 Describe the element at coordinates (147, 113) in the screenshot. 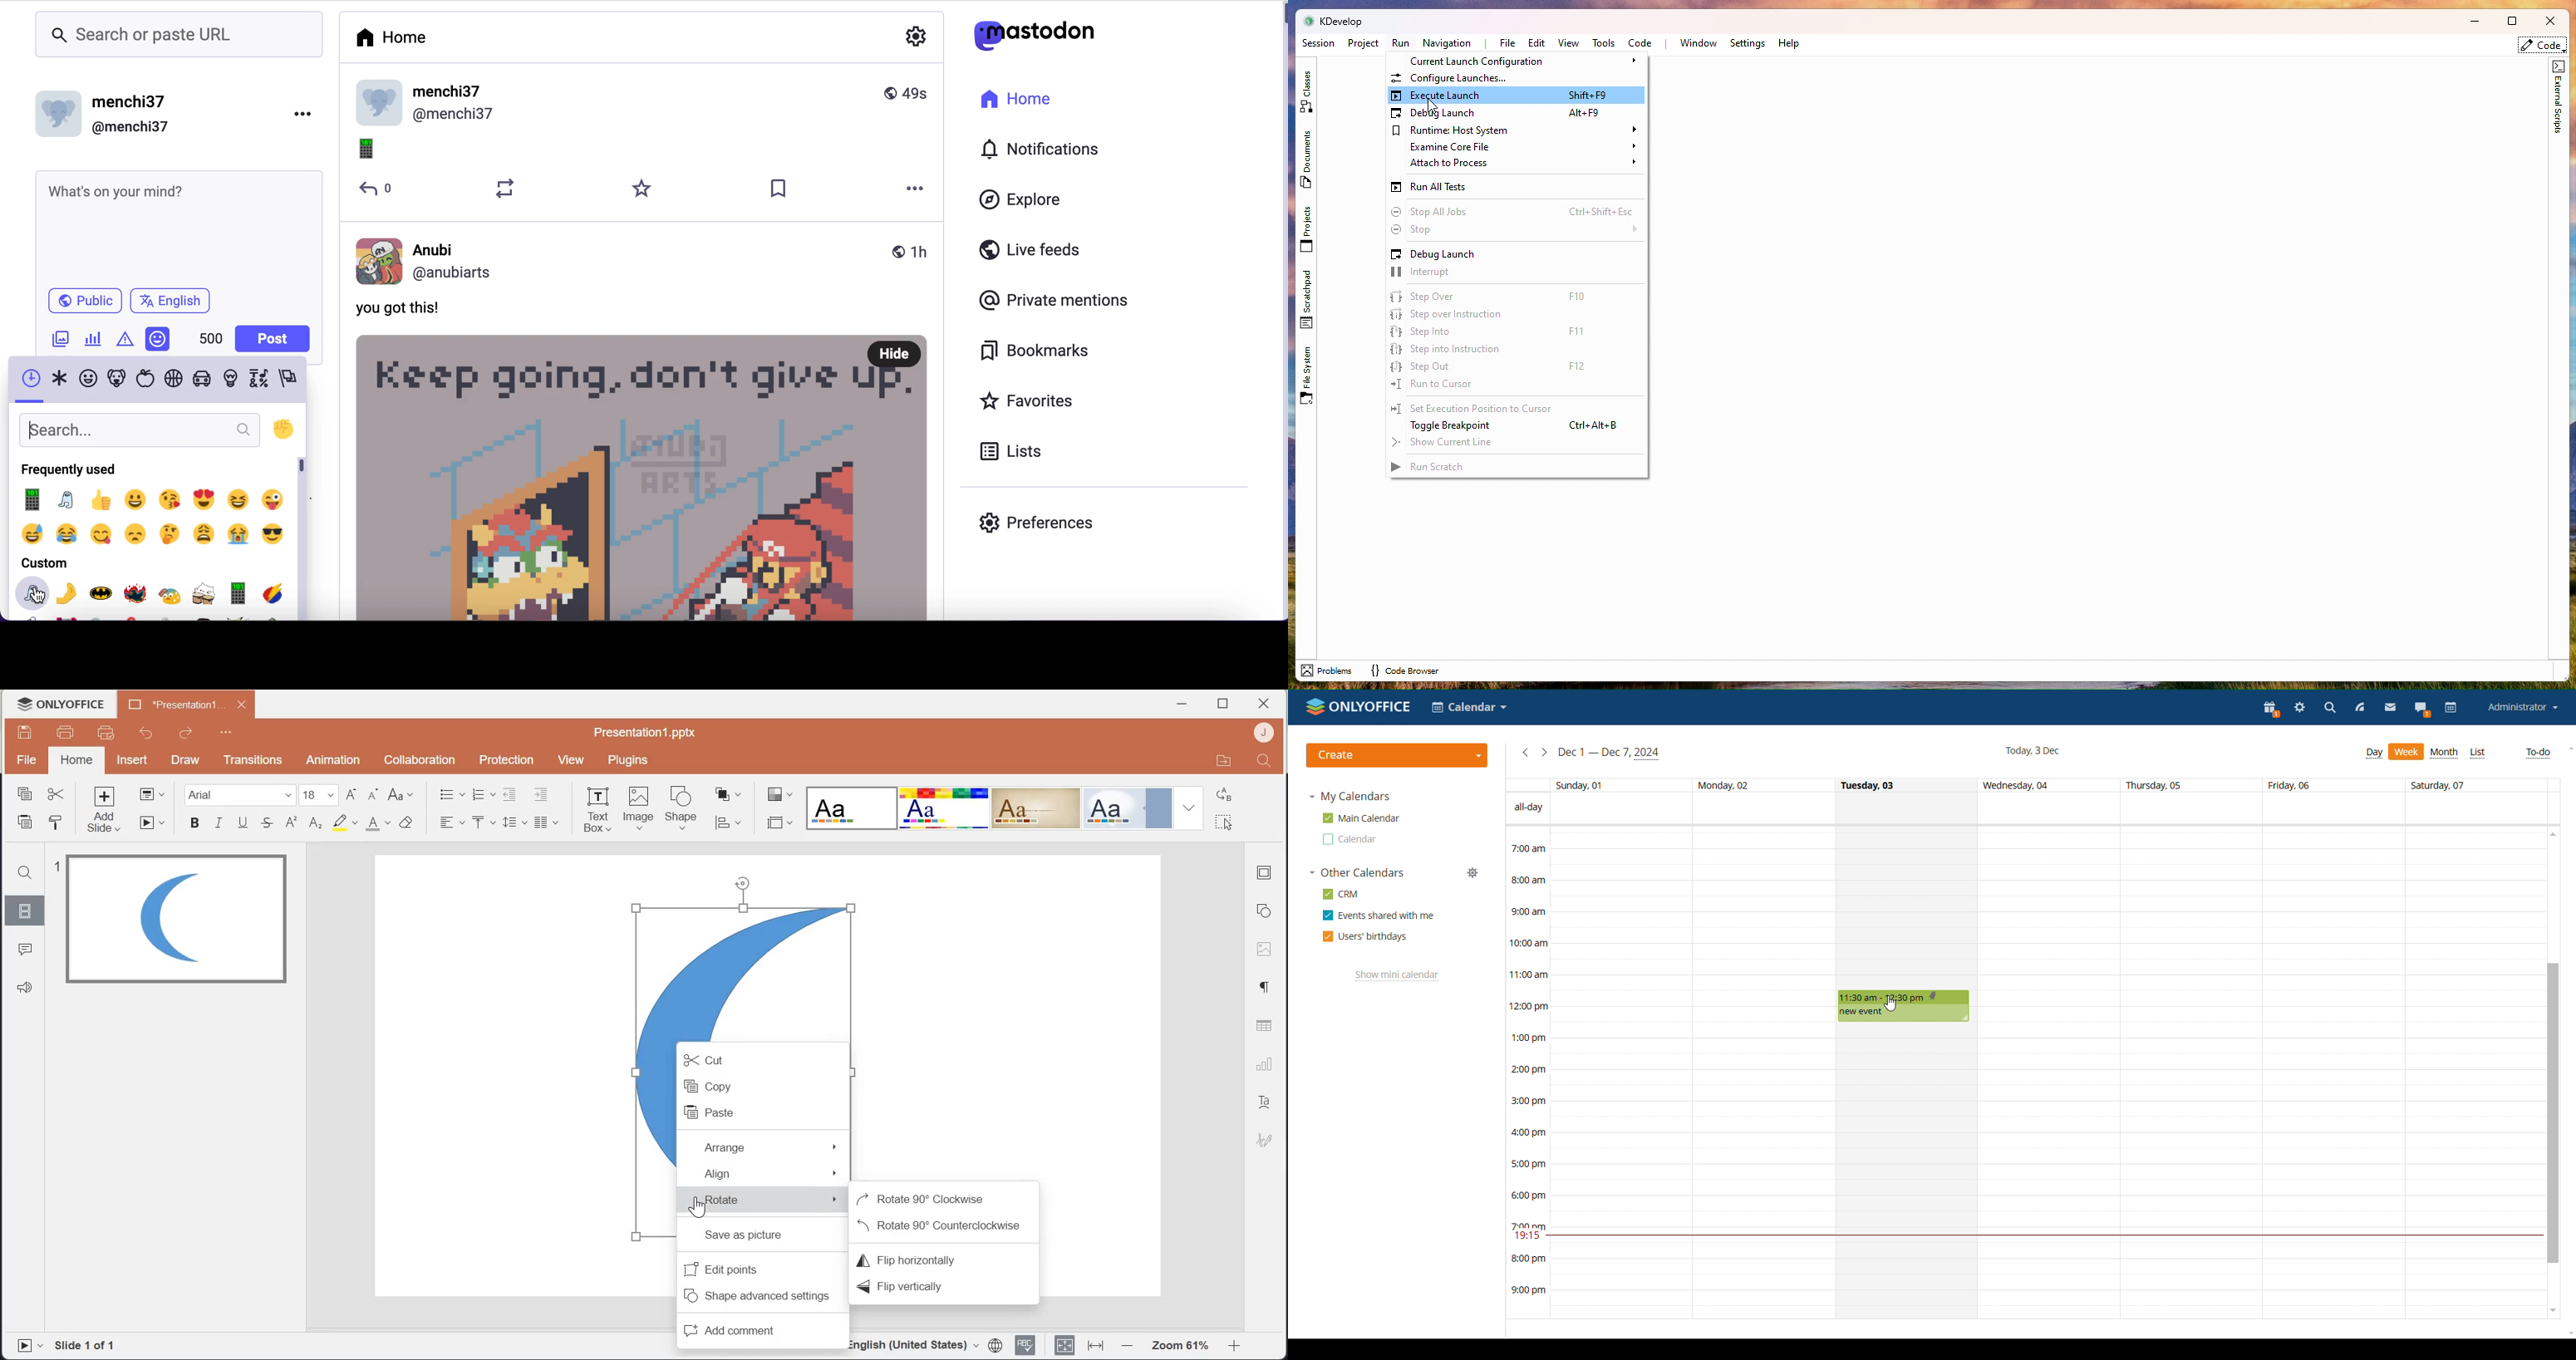

I see `menchi37 @menchi37` at that location.